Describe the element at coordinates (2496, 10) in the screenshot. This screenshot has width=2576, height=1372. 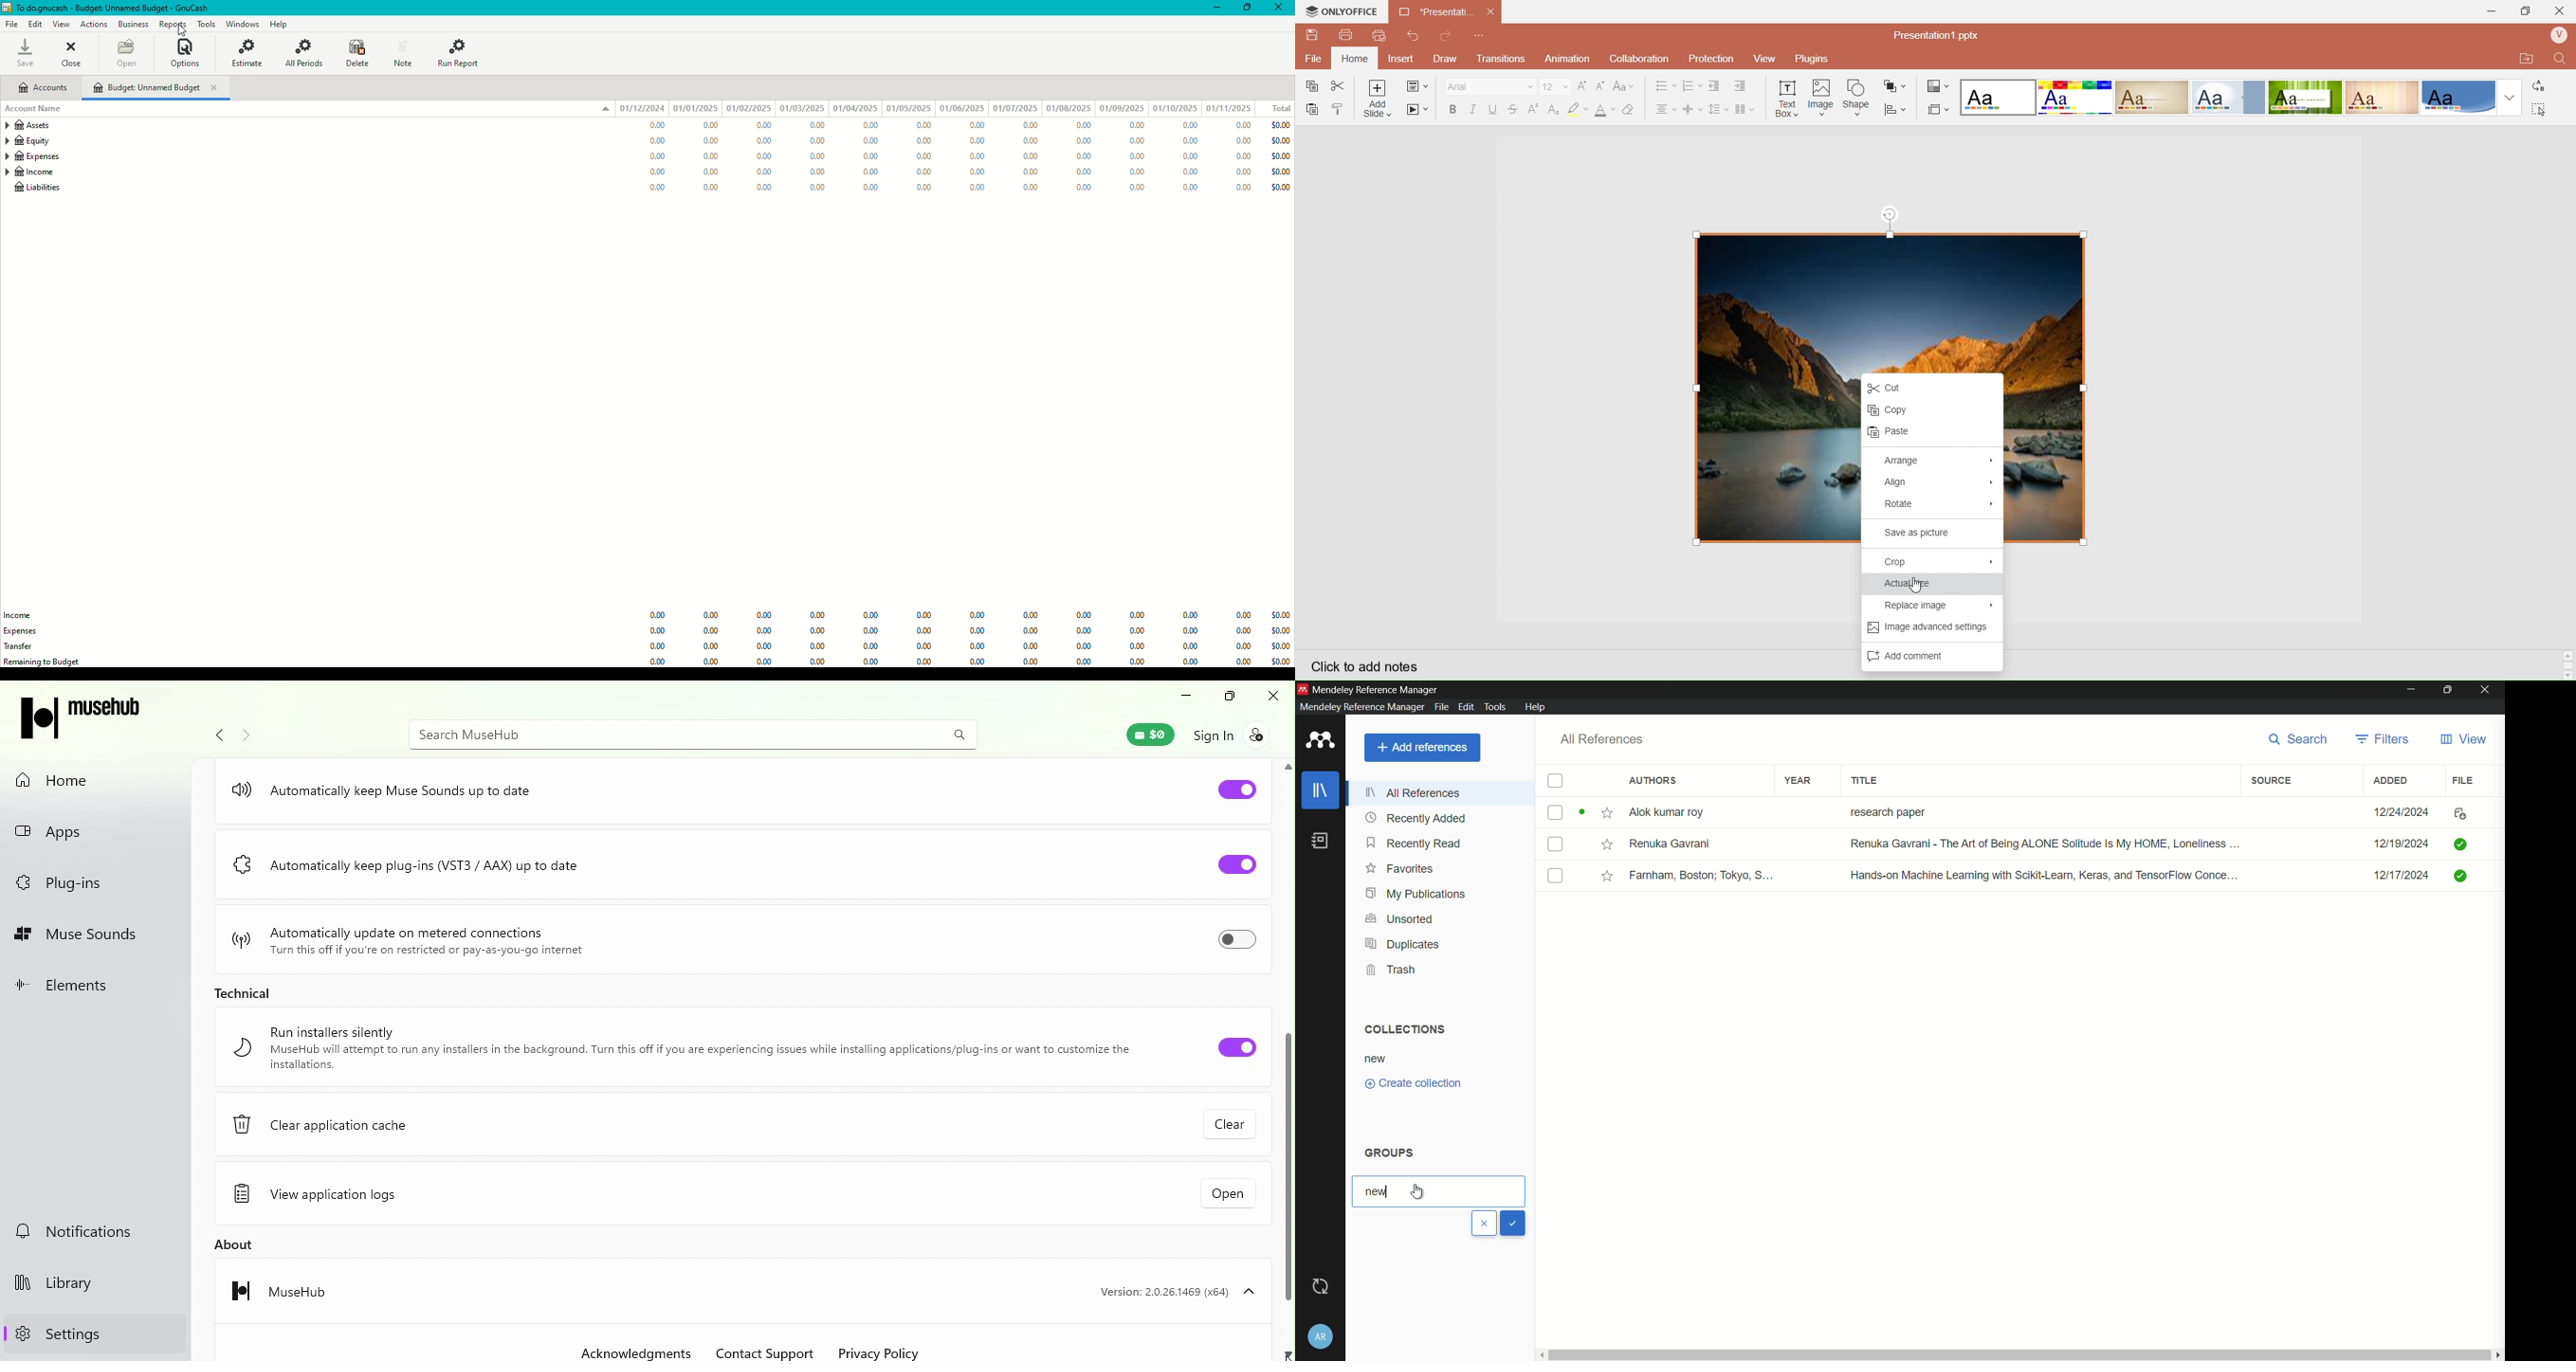
I see `Minimize` at that location.